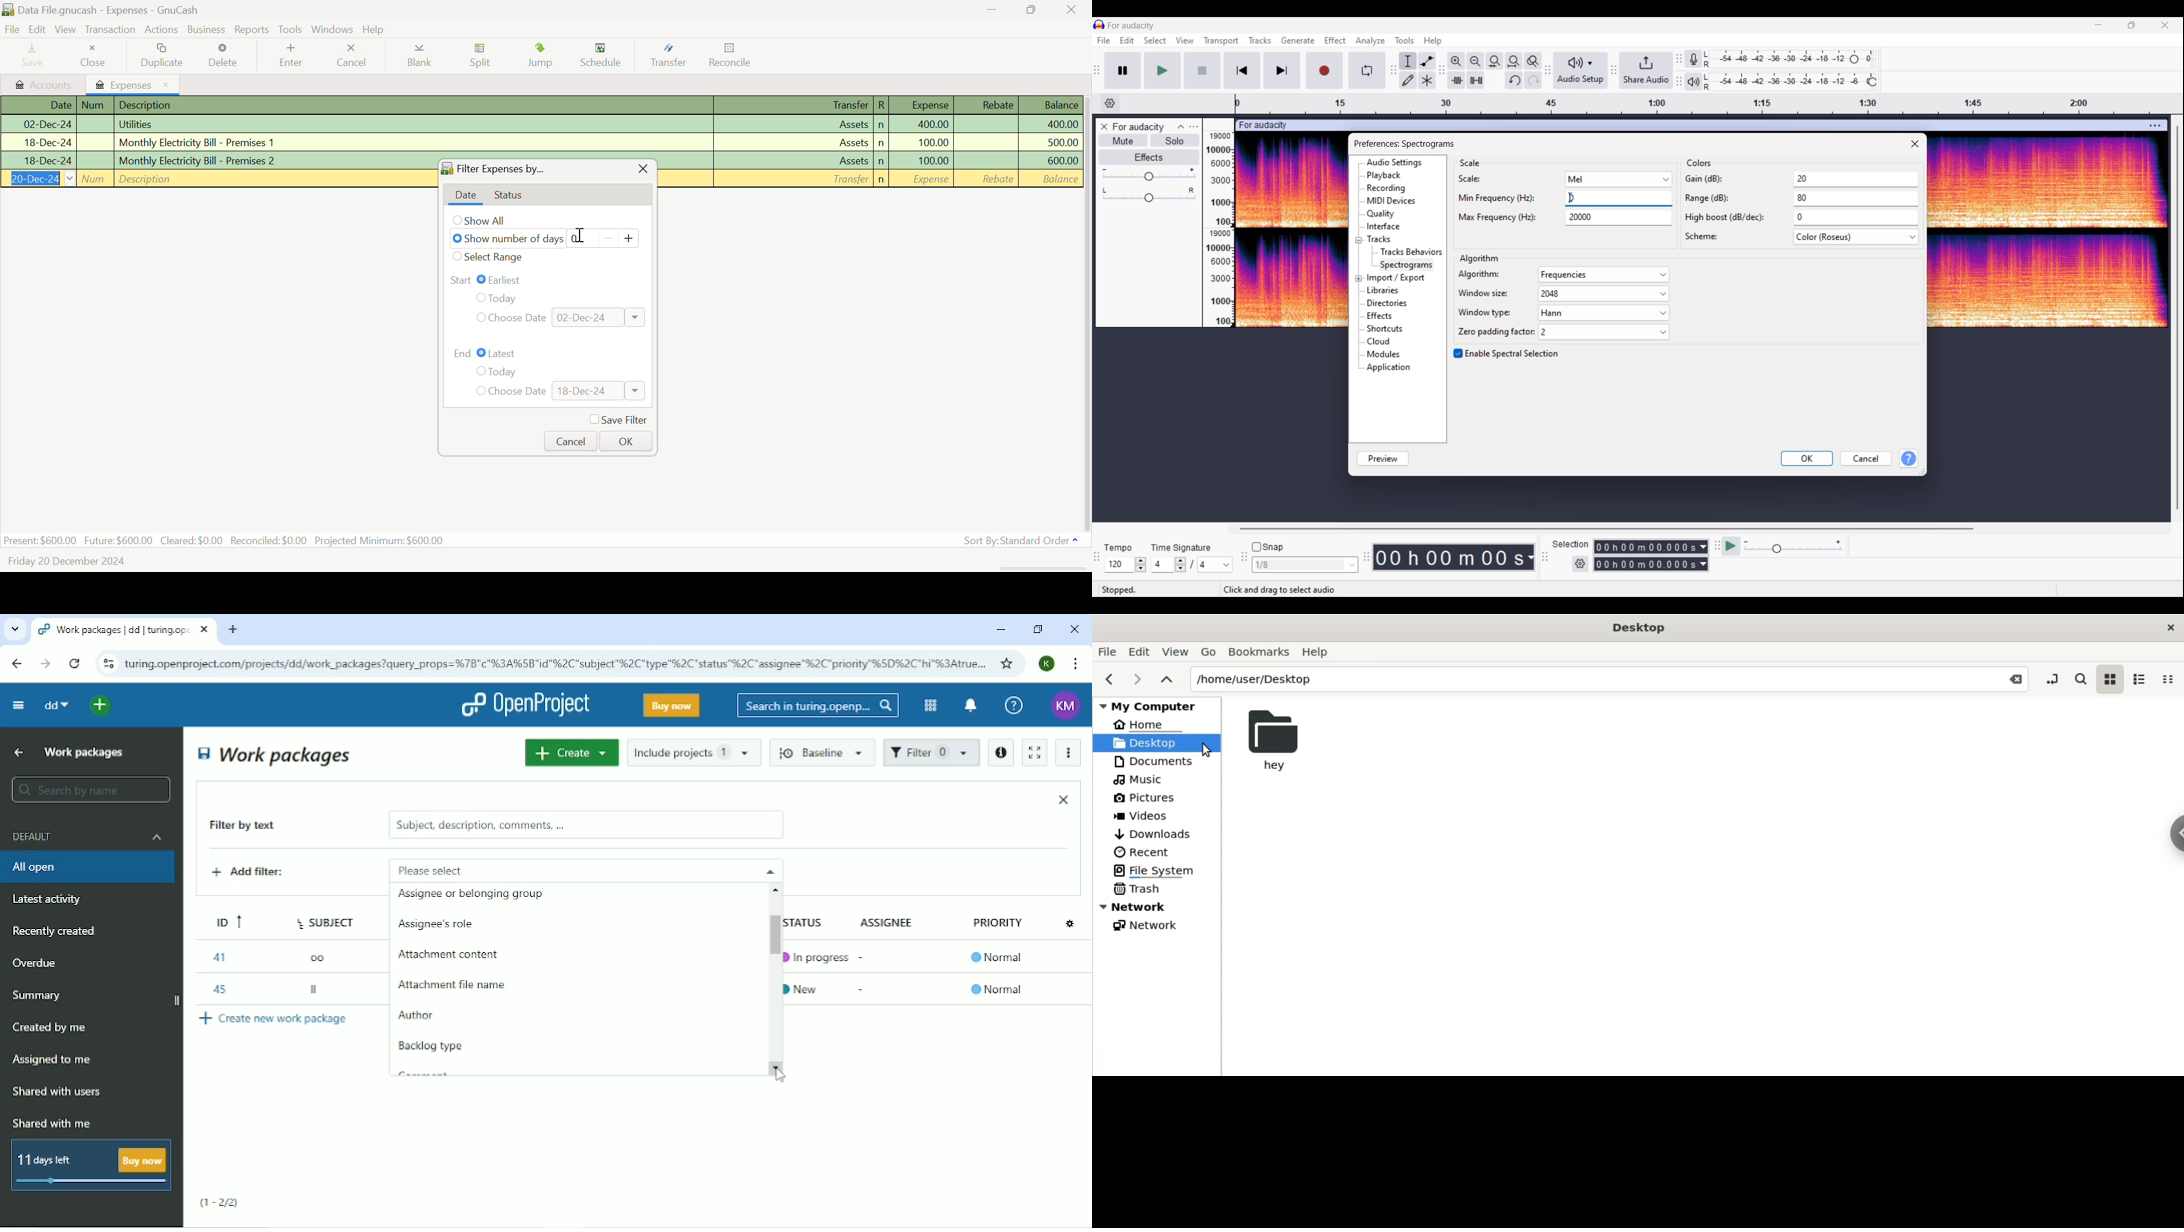 The image size is (2184, 1232). I want to click on Indicates Tempo settings, so click(1119, 548).